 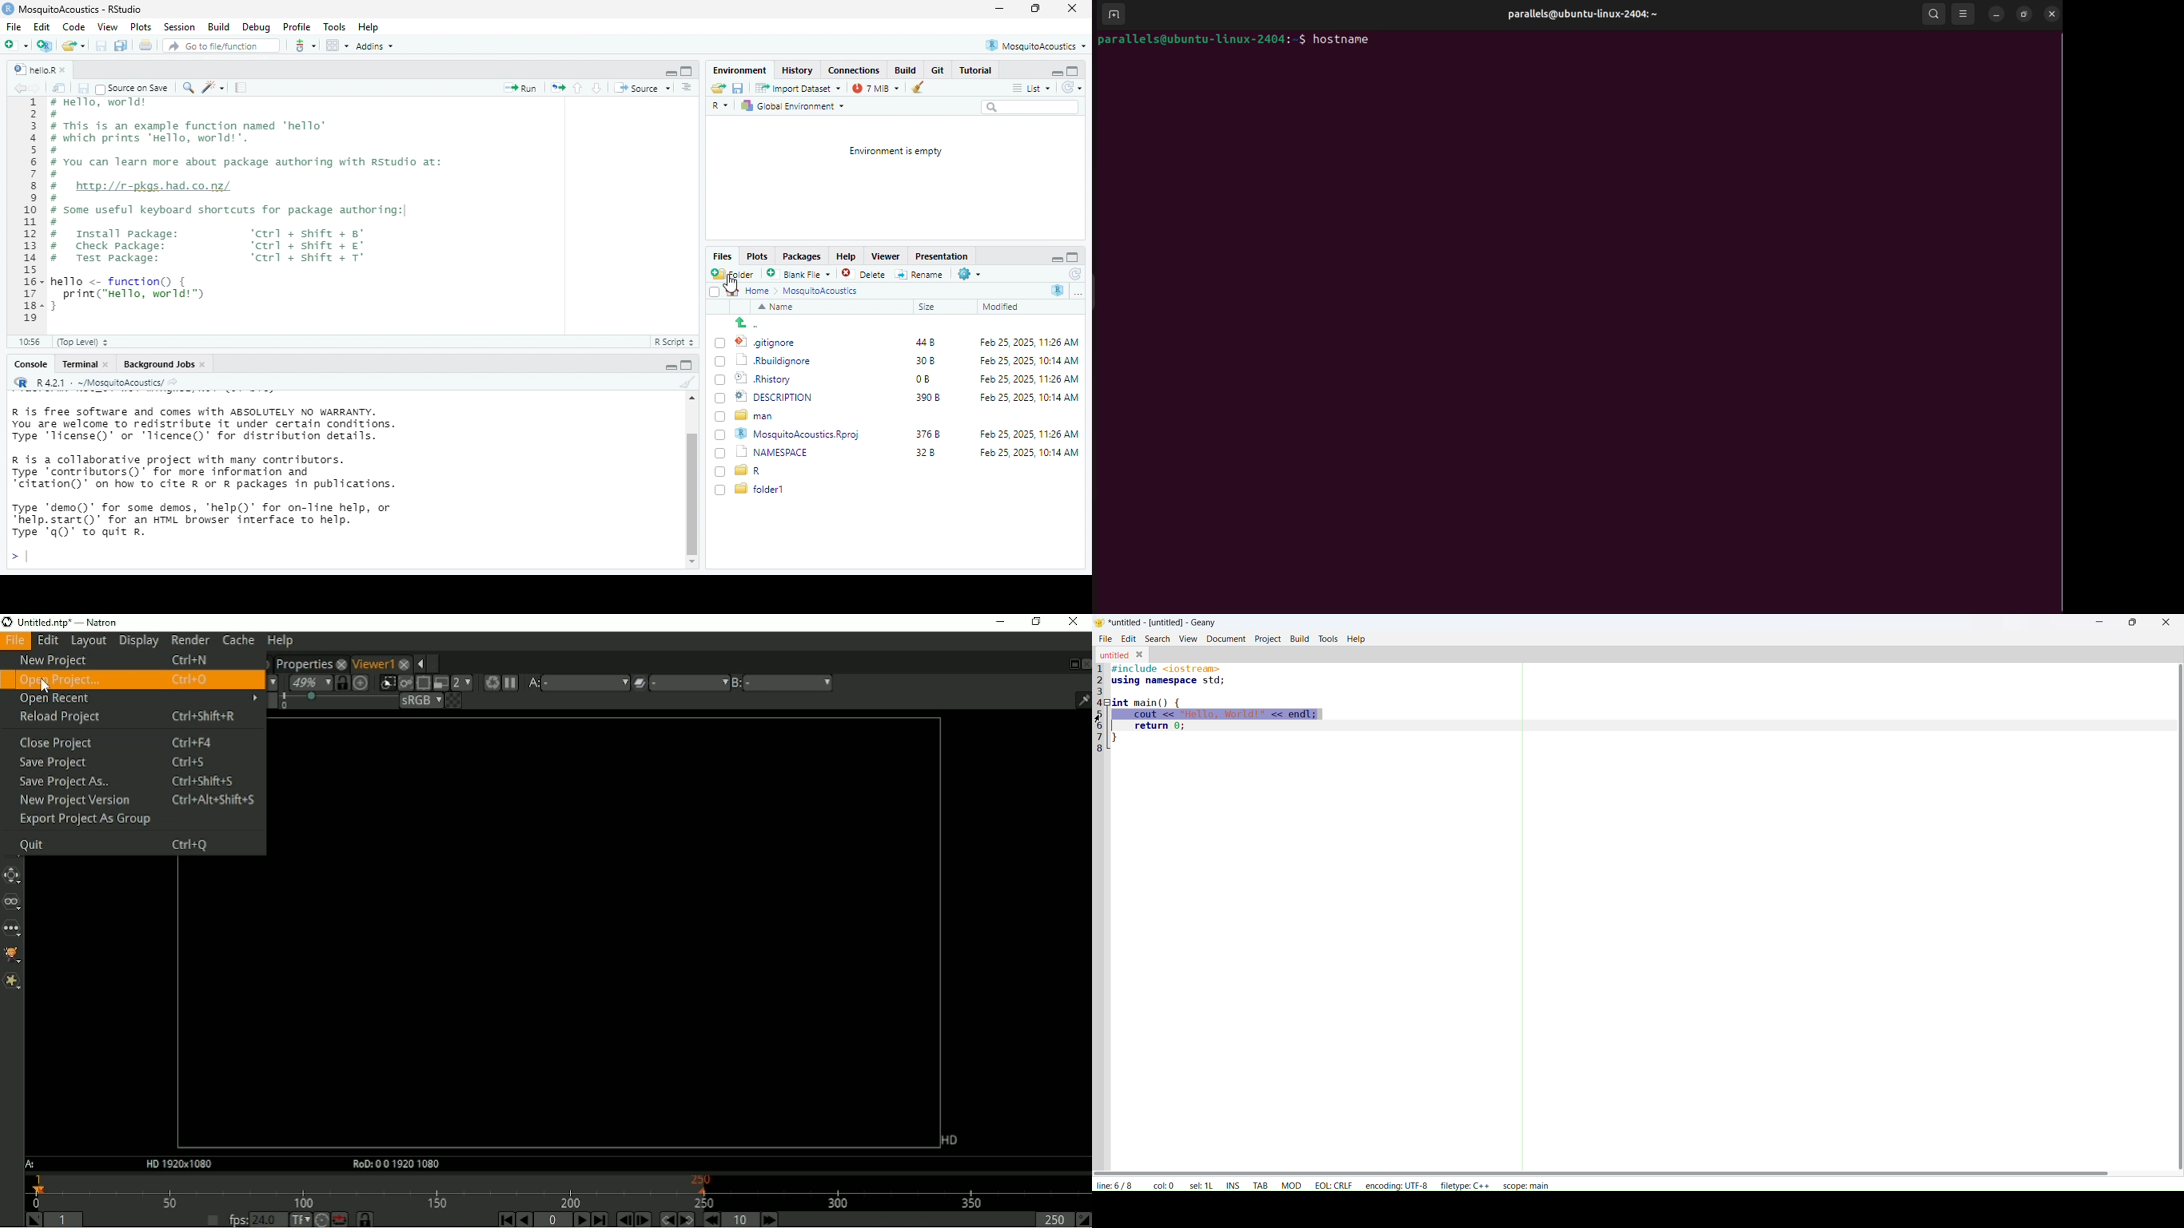 I want to click on  Go to file/function, so click(x=221, y=46).